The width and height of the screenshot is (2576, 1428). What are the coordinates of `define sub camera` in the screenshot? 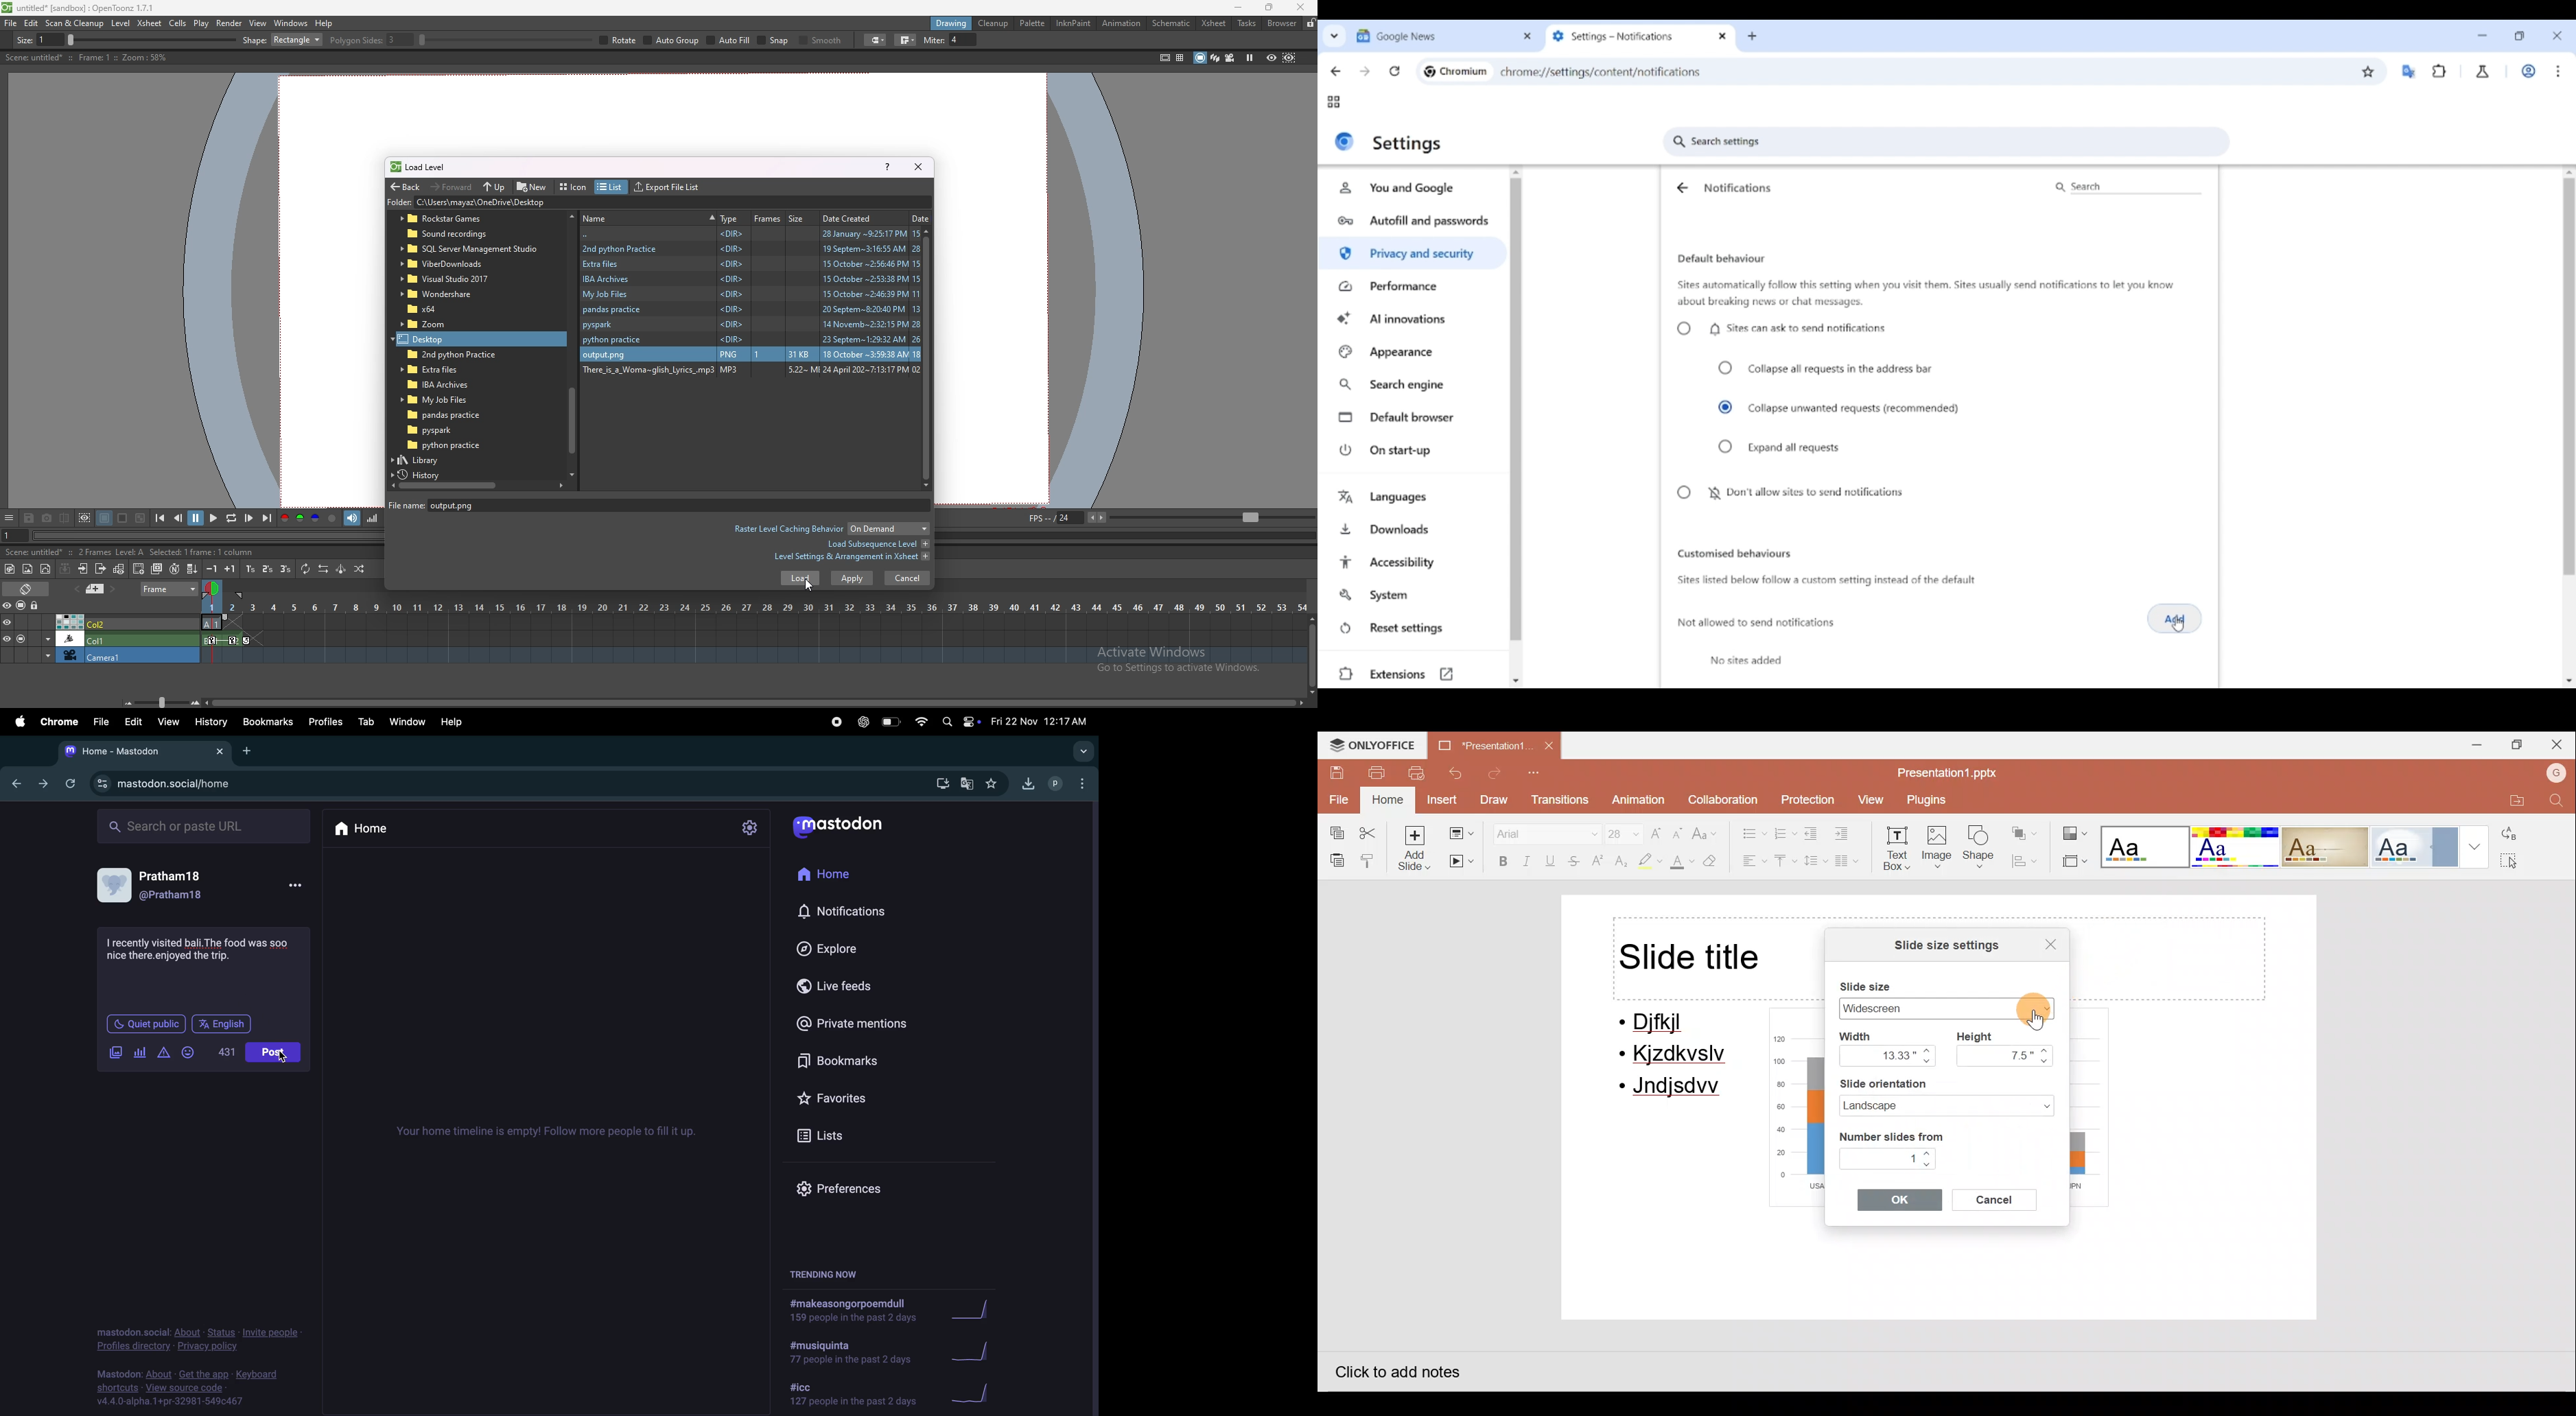 It's located at (84, 518).